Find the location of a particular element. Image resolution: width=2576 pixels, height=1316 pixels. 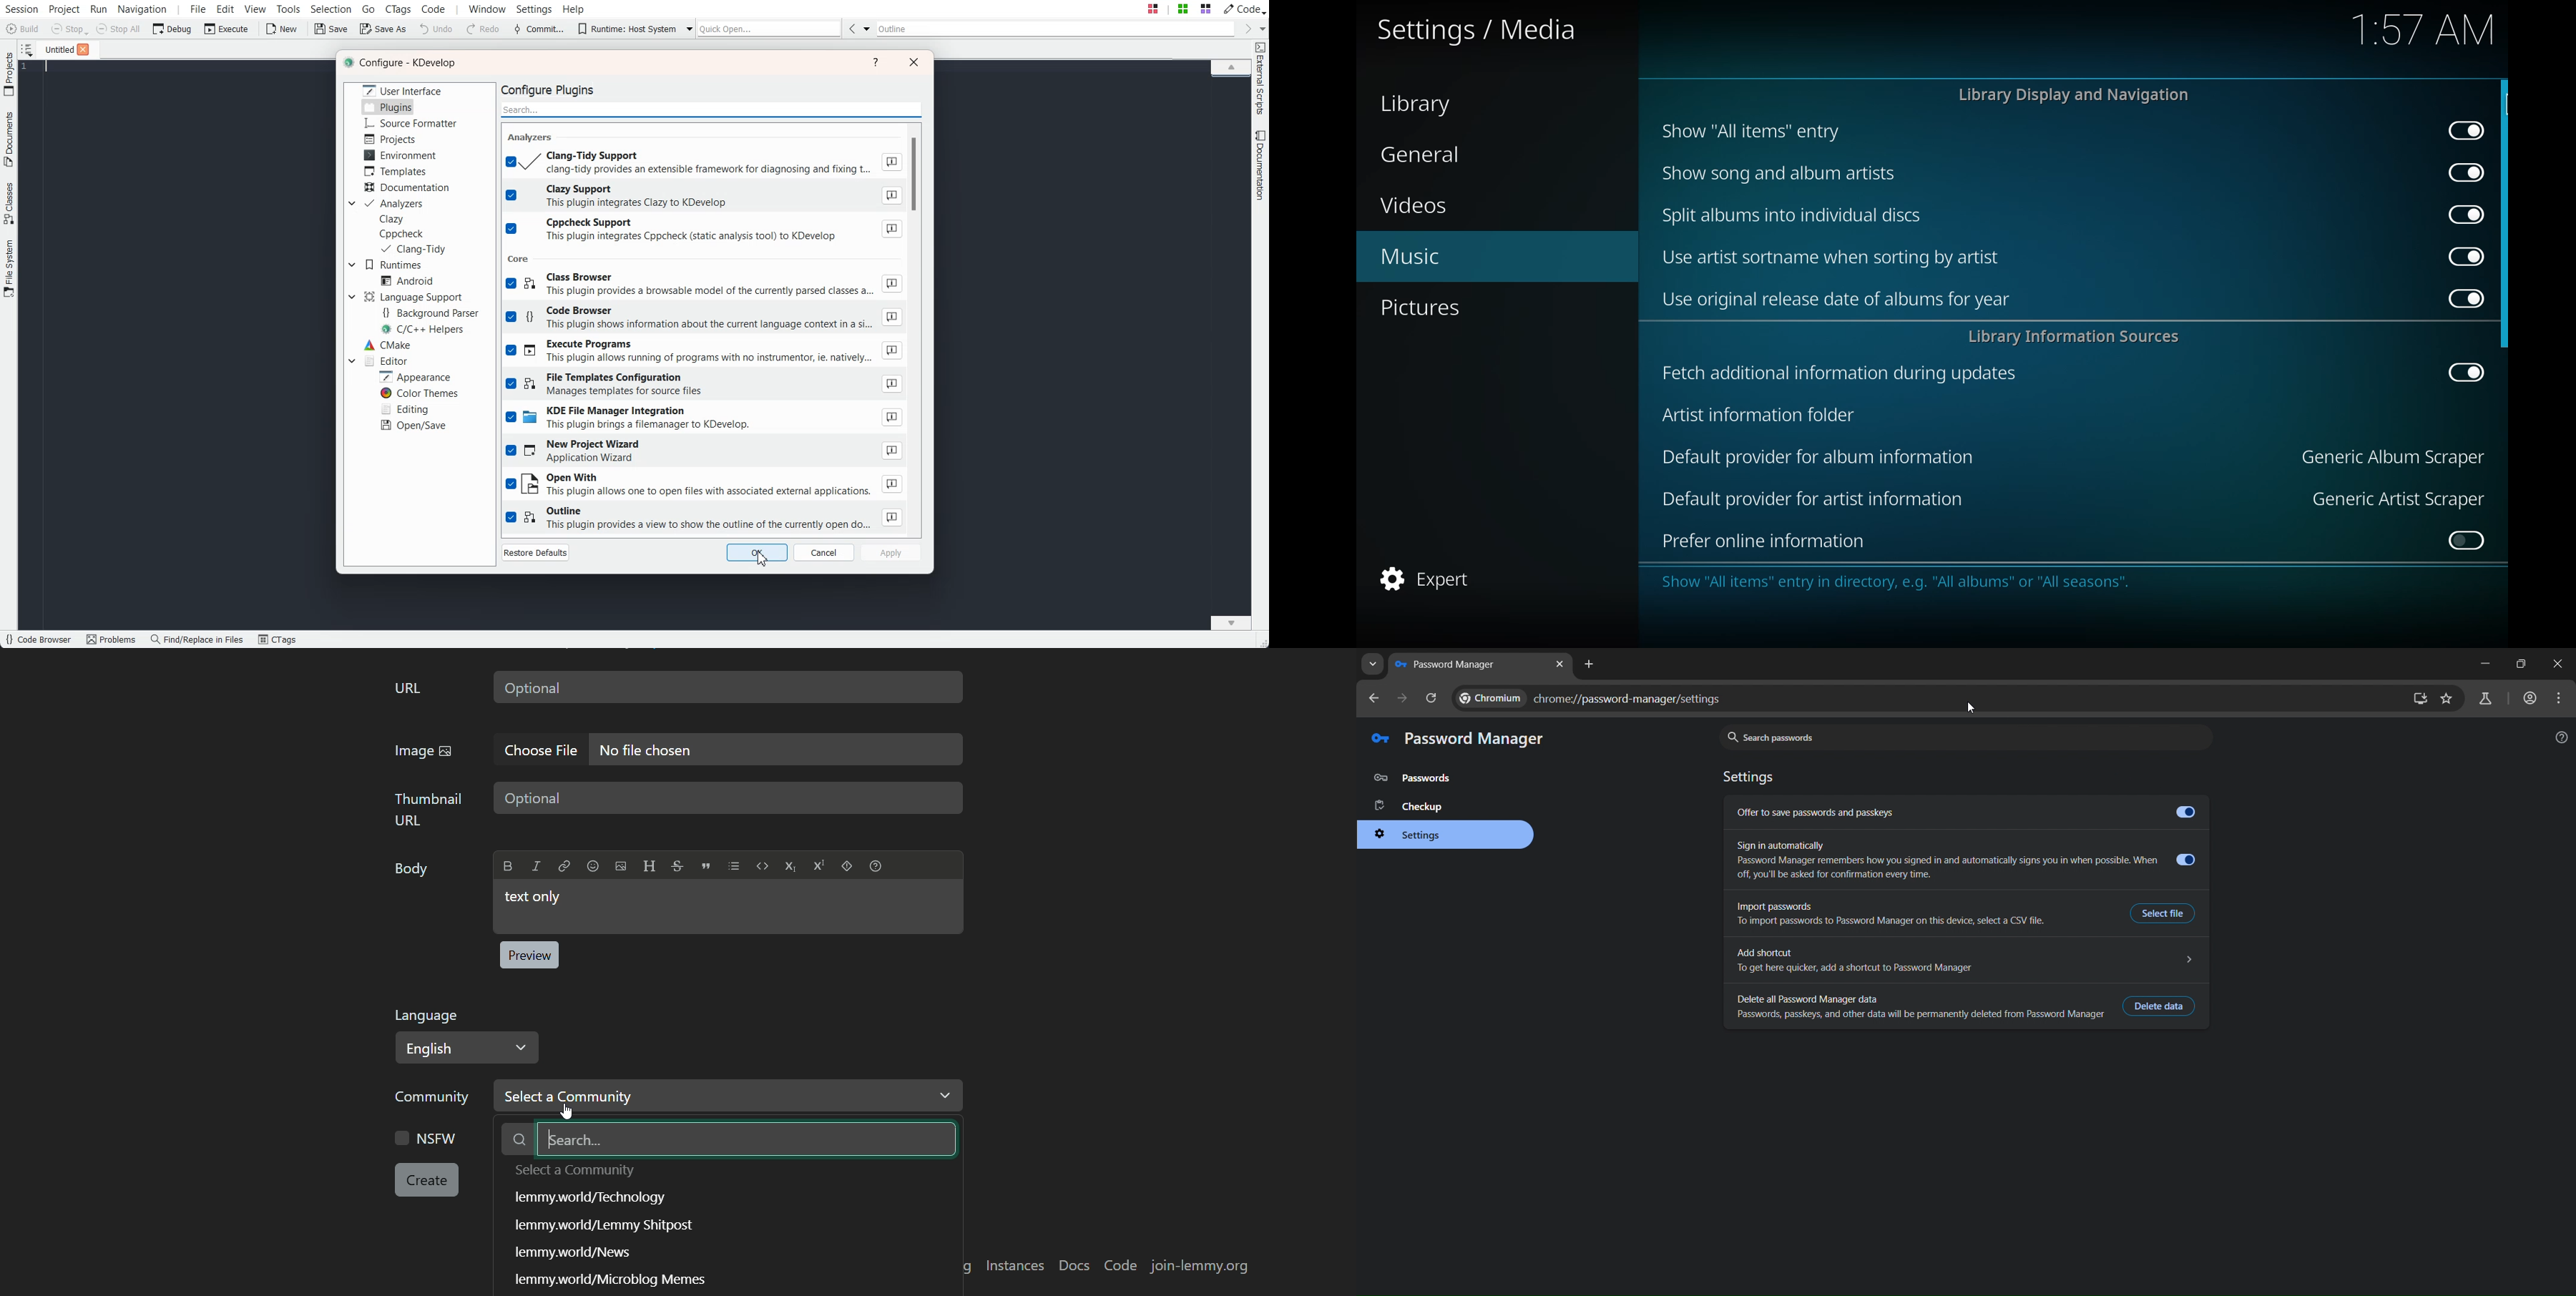

prefer online information is located at coordinates (1768, 541).